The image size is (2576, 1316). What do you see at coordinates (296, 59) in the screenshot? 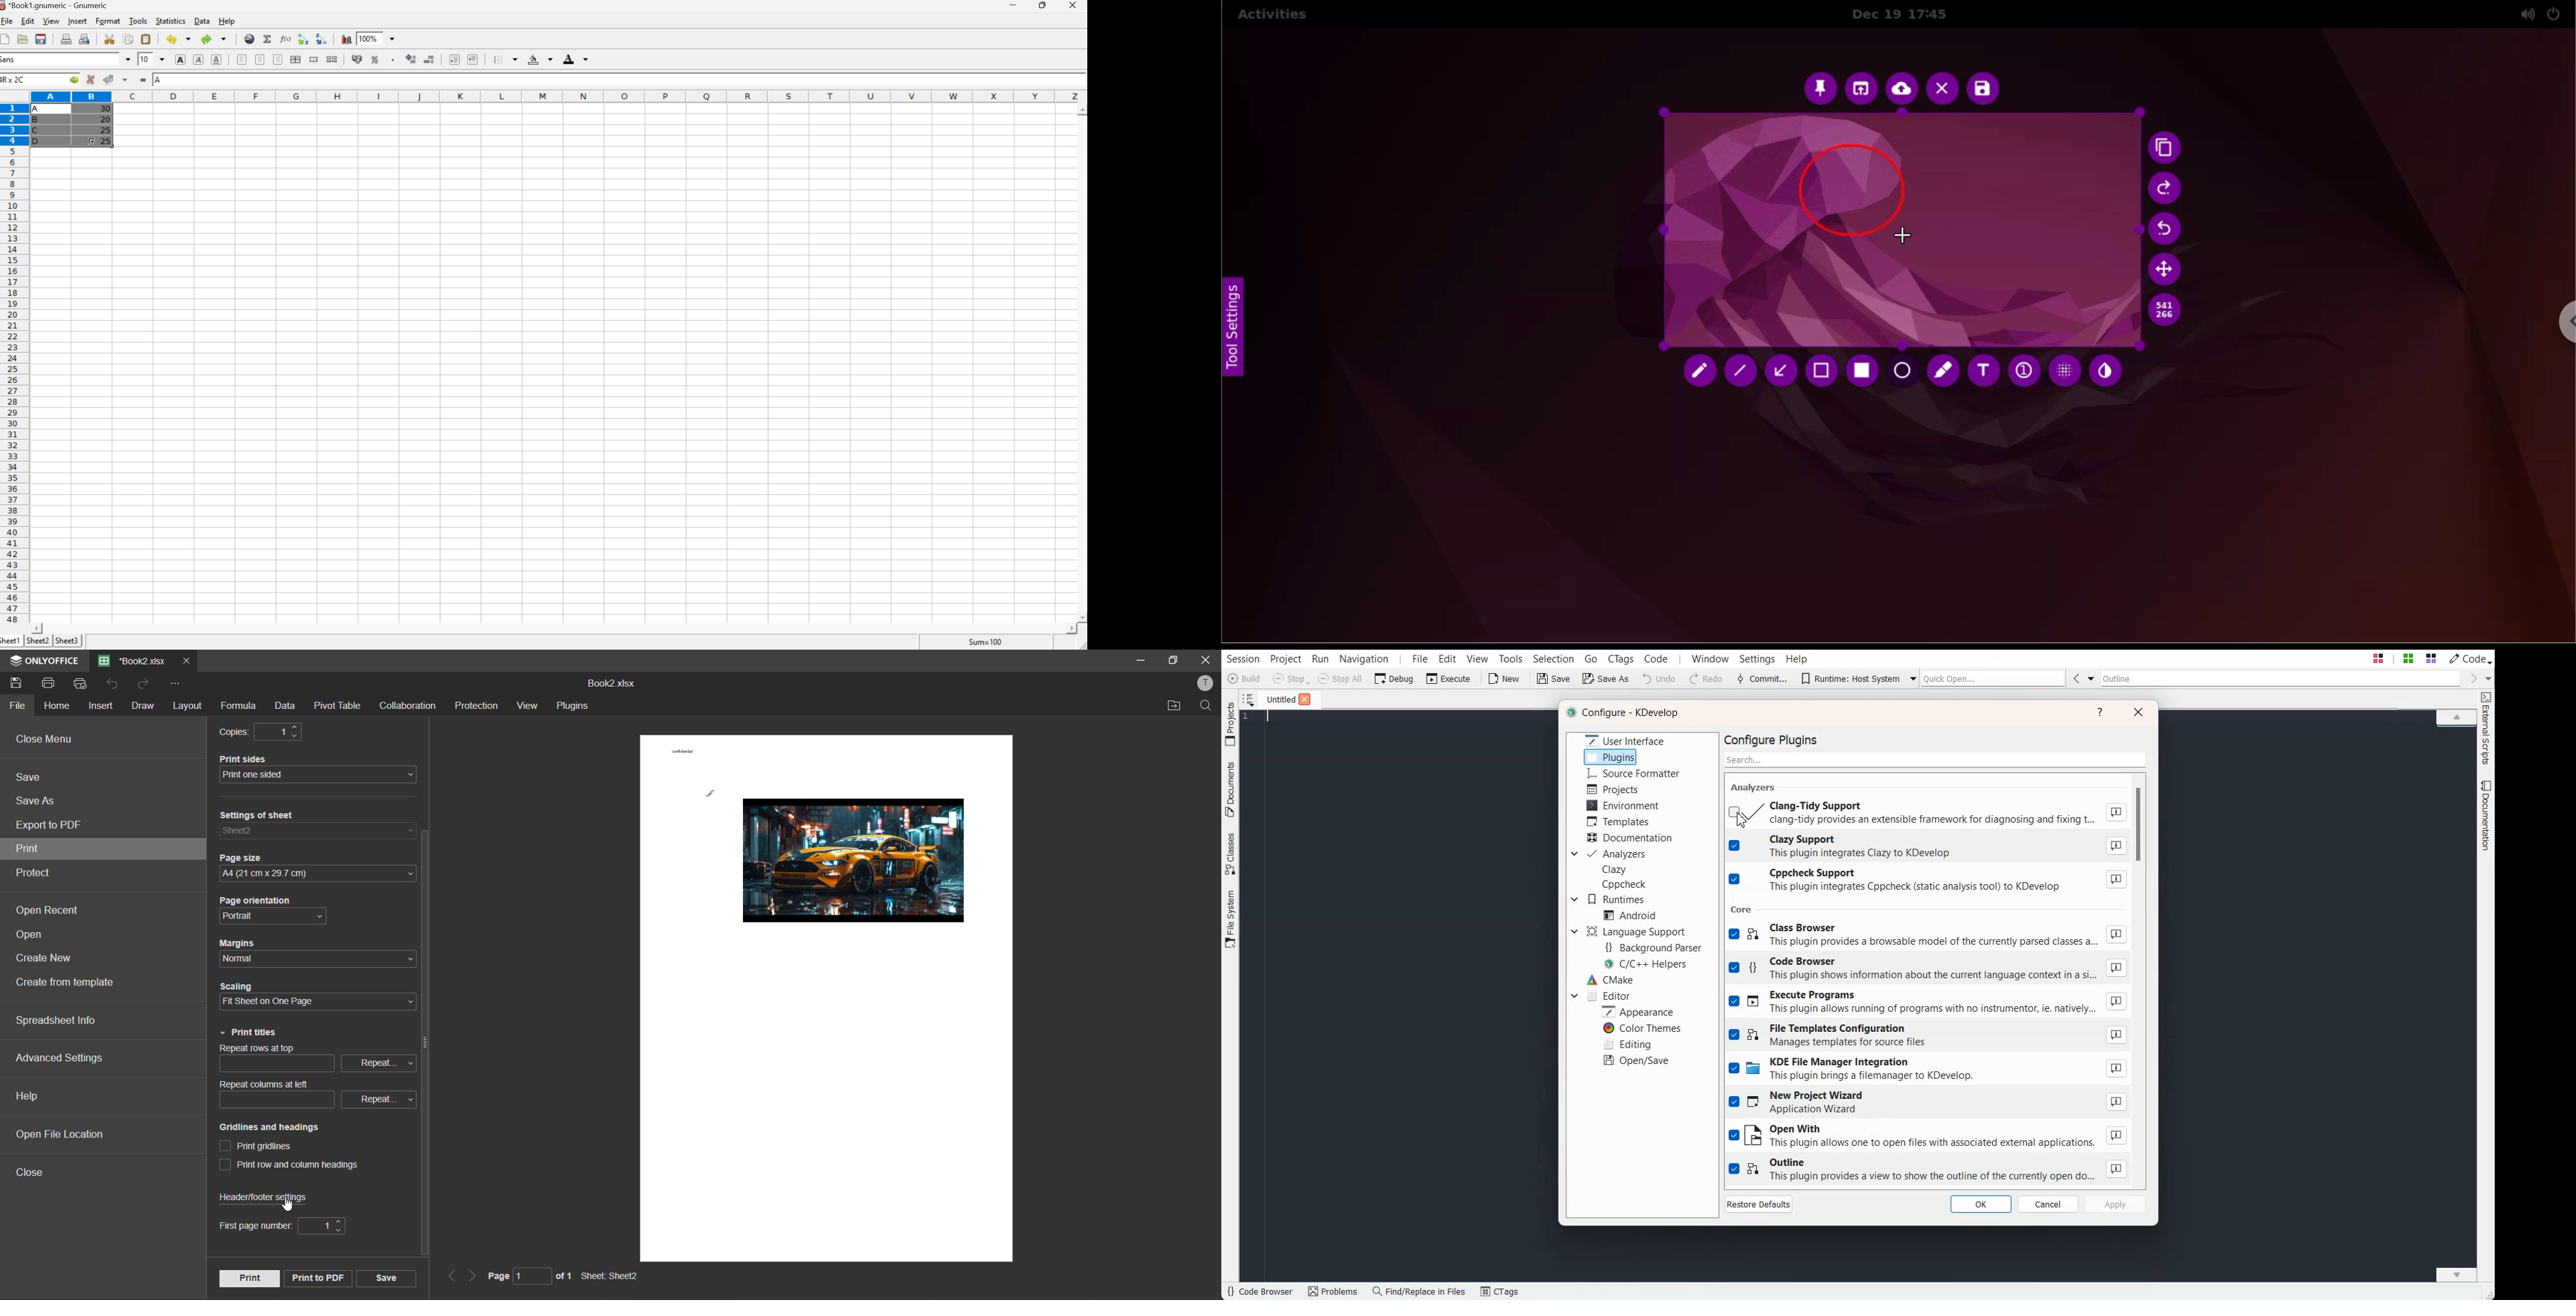
I see `Merge horizontally across the selection` at bounding box center [296, 59].